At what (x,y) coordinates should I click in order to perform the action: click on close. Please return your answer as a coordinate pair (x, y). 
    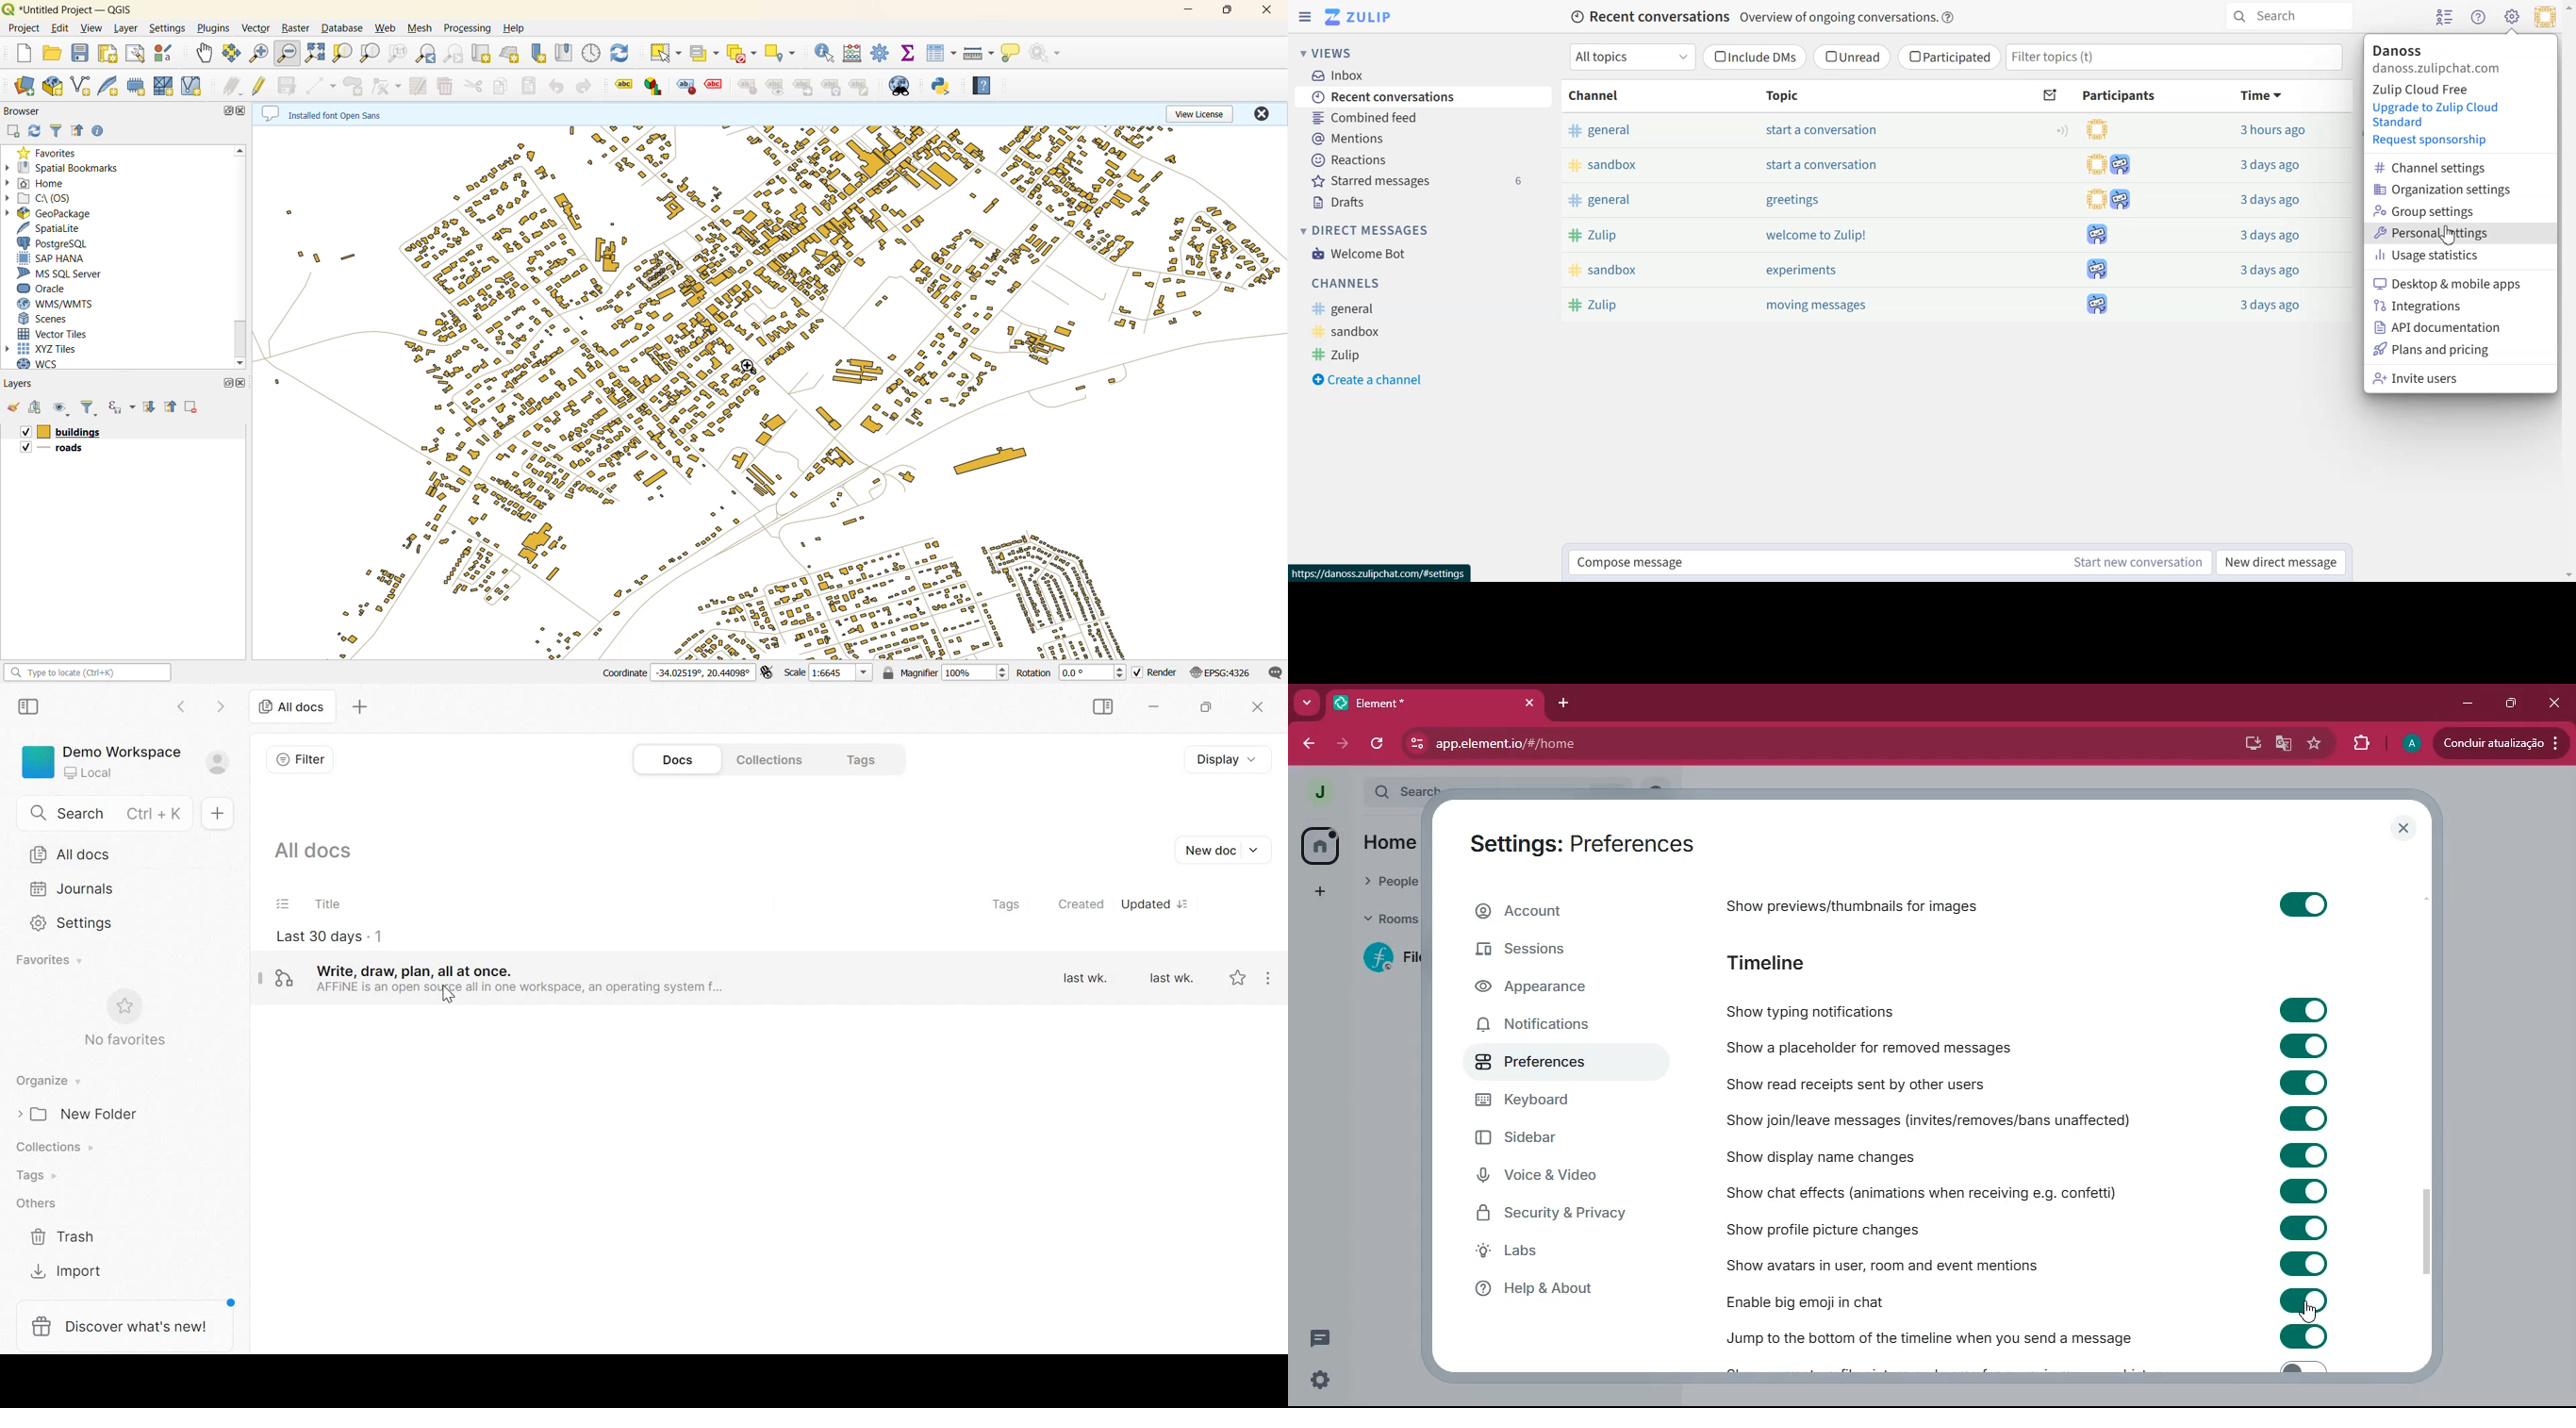
    Looking at the image, I should click on (1529, 702).